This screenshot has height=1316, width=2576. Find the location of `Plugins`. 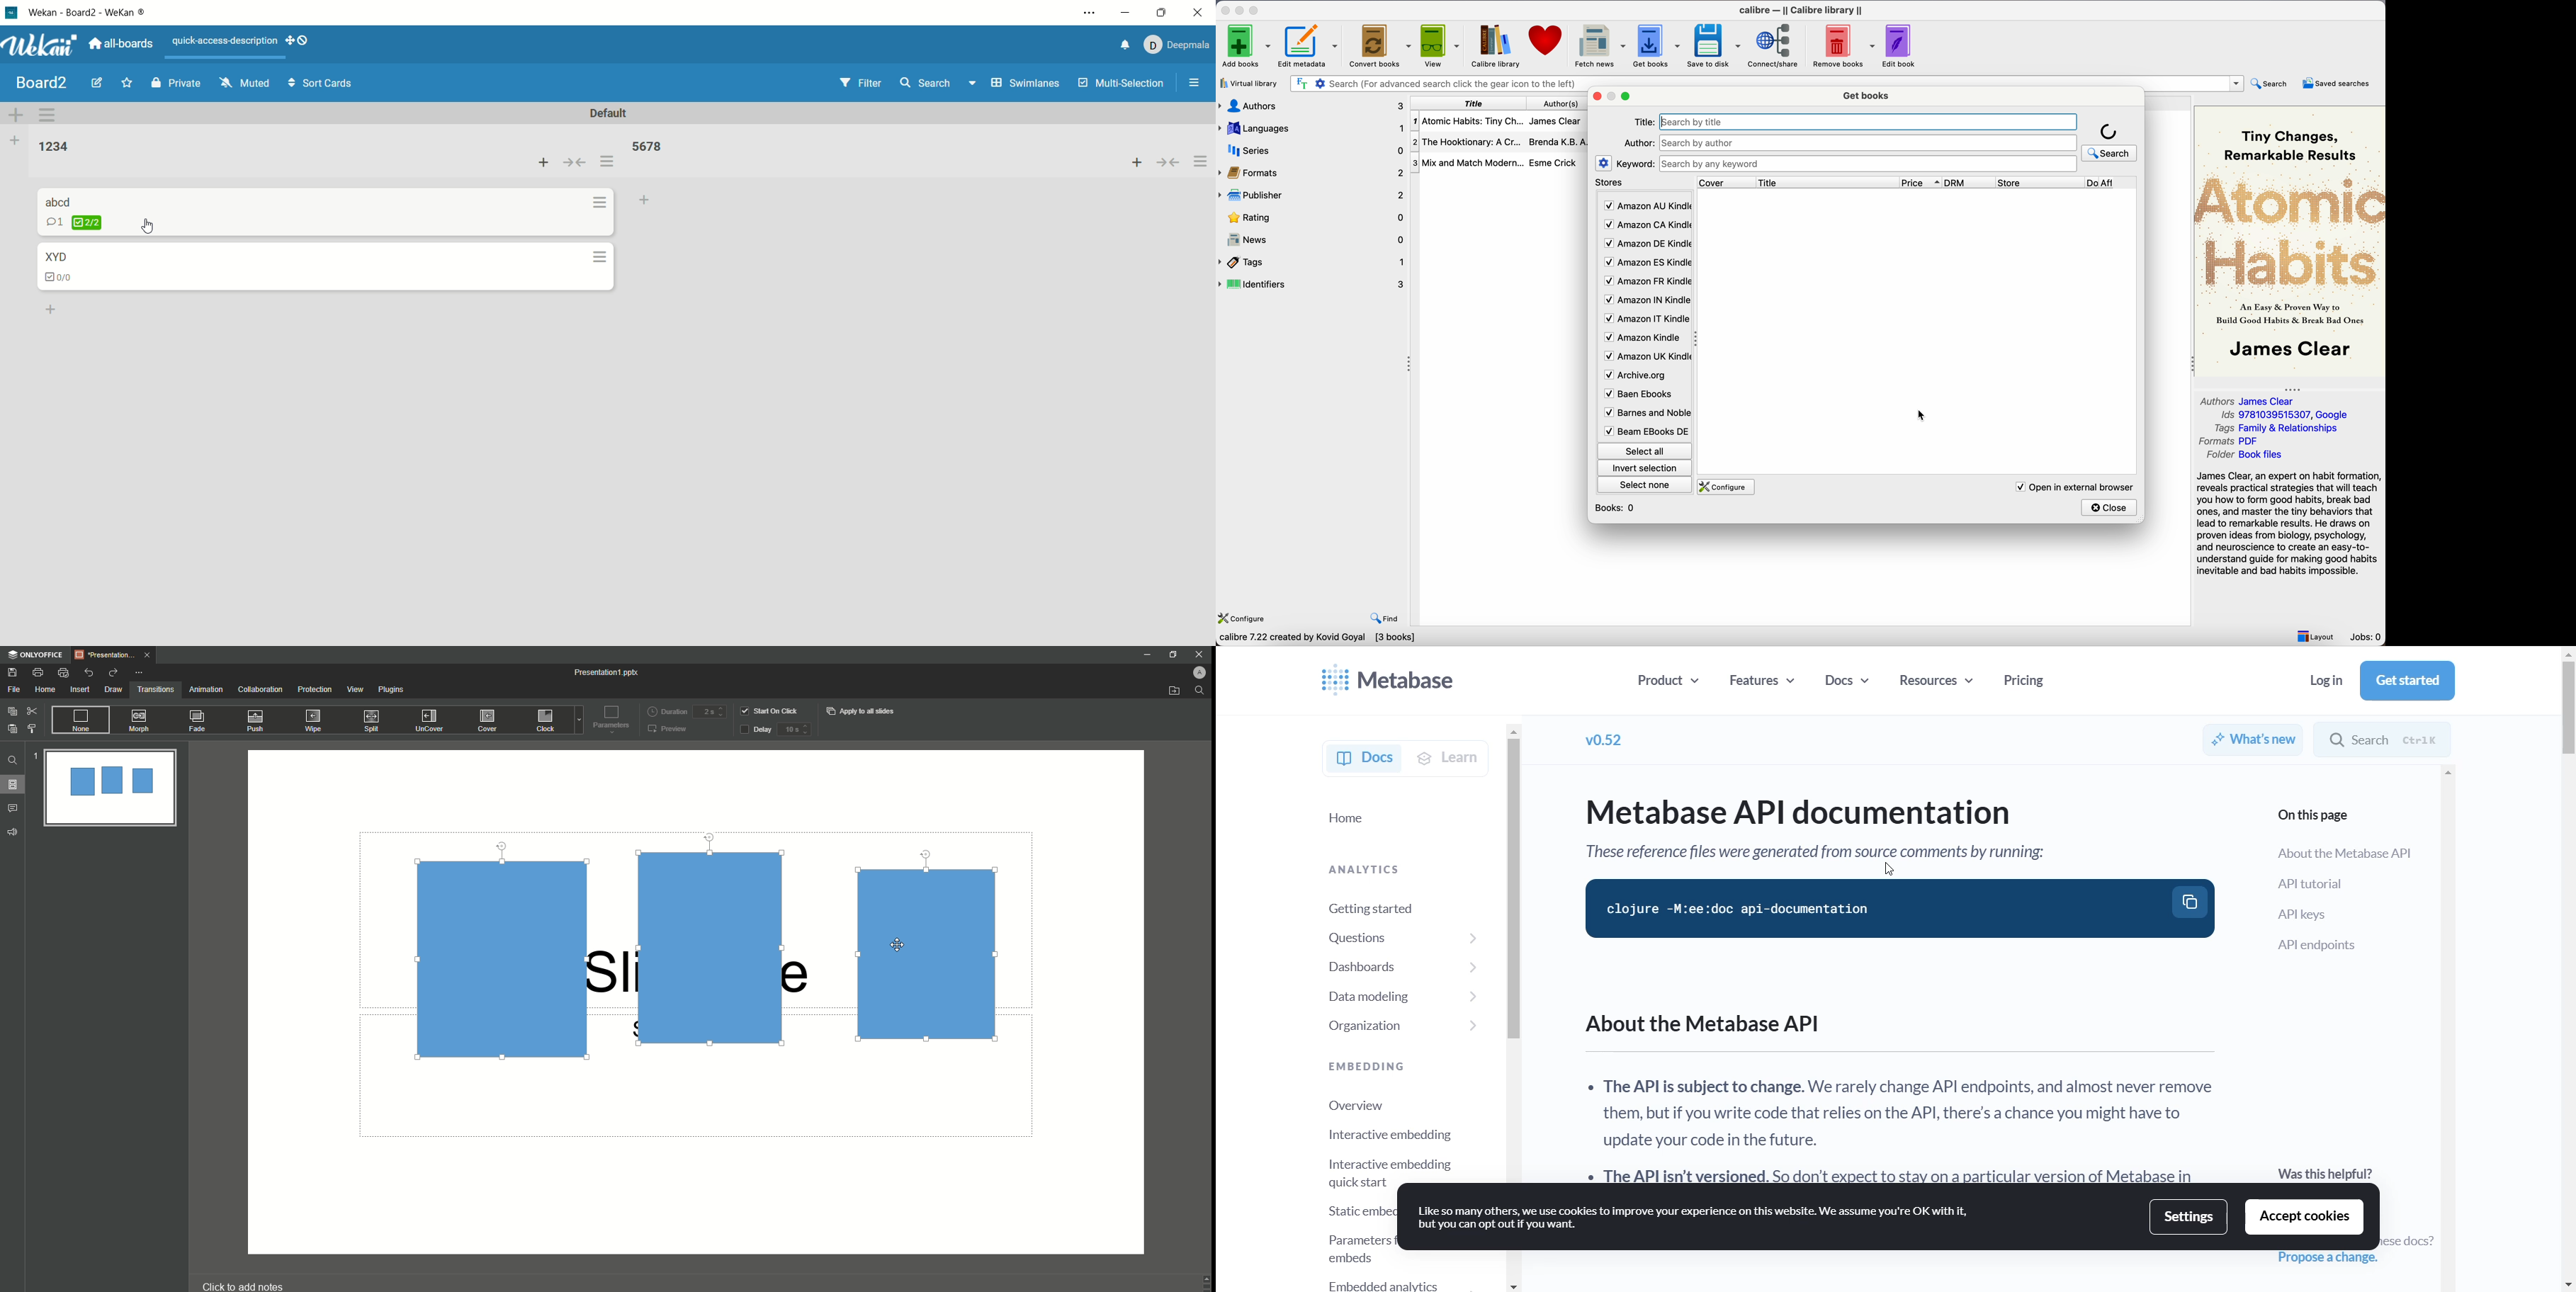

Plugins is located at coordinates (394, 691).